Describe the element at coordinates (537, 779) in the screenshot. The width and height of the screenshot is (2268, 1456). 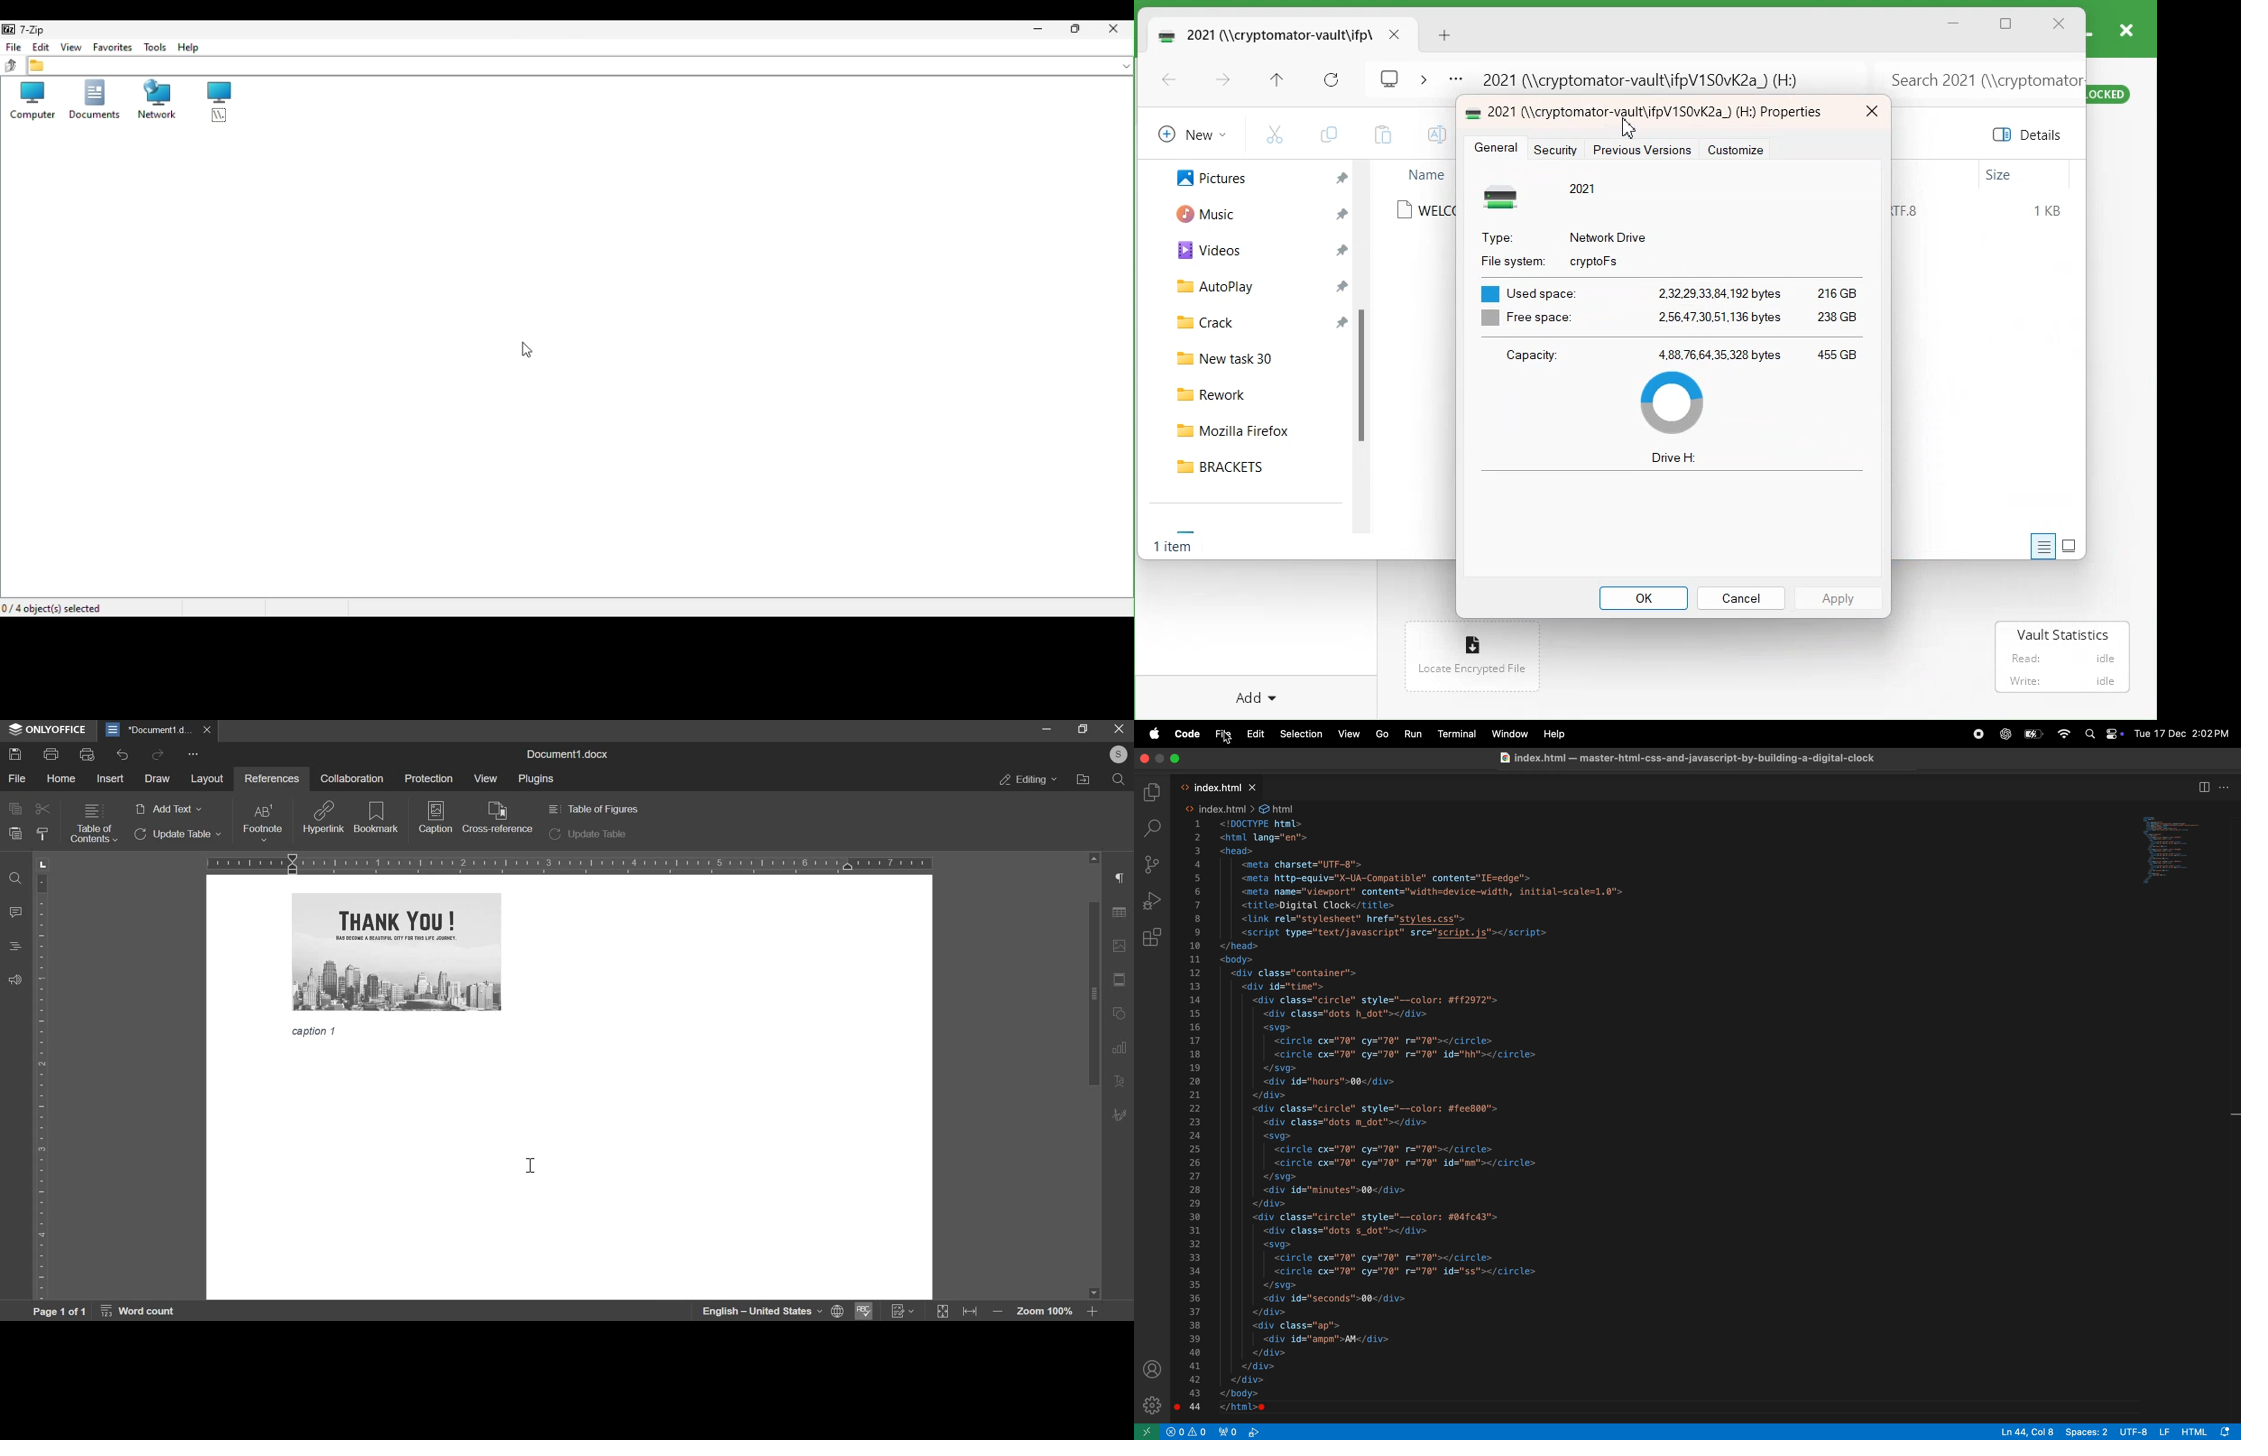
I see `plugins` at that location.